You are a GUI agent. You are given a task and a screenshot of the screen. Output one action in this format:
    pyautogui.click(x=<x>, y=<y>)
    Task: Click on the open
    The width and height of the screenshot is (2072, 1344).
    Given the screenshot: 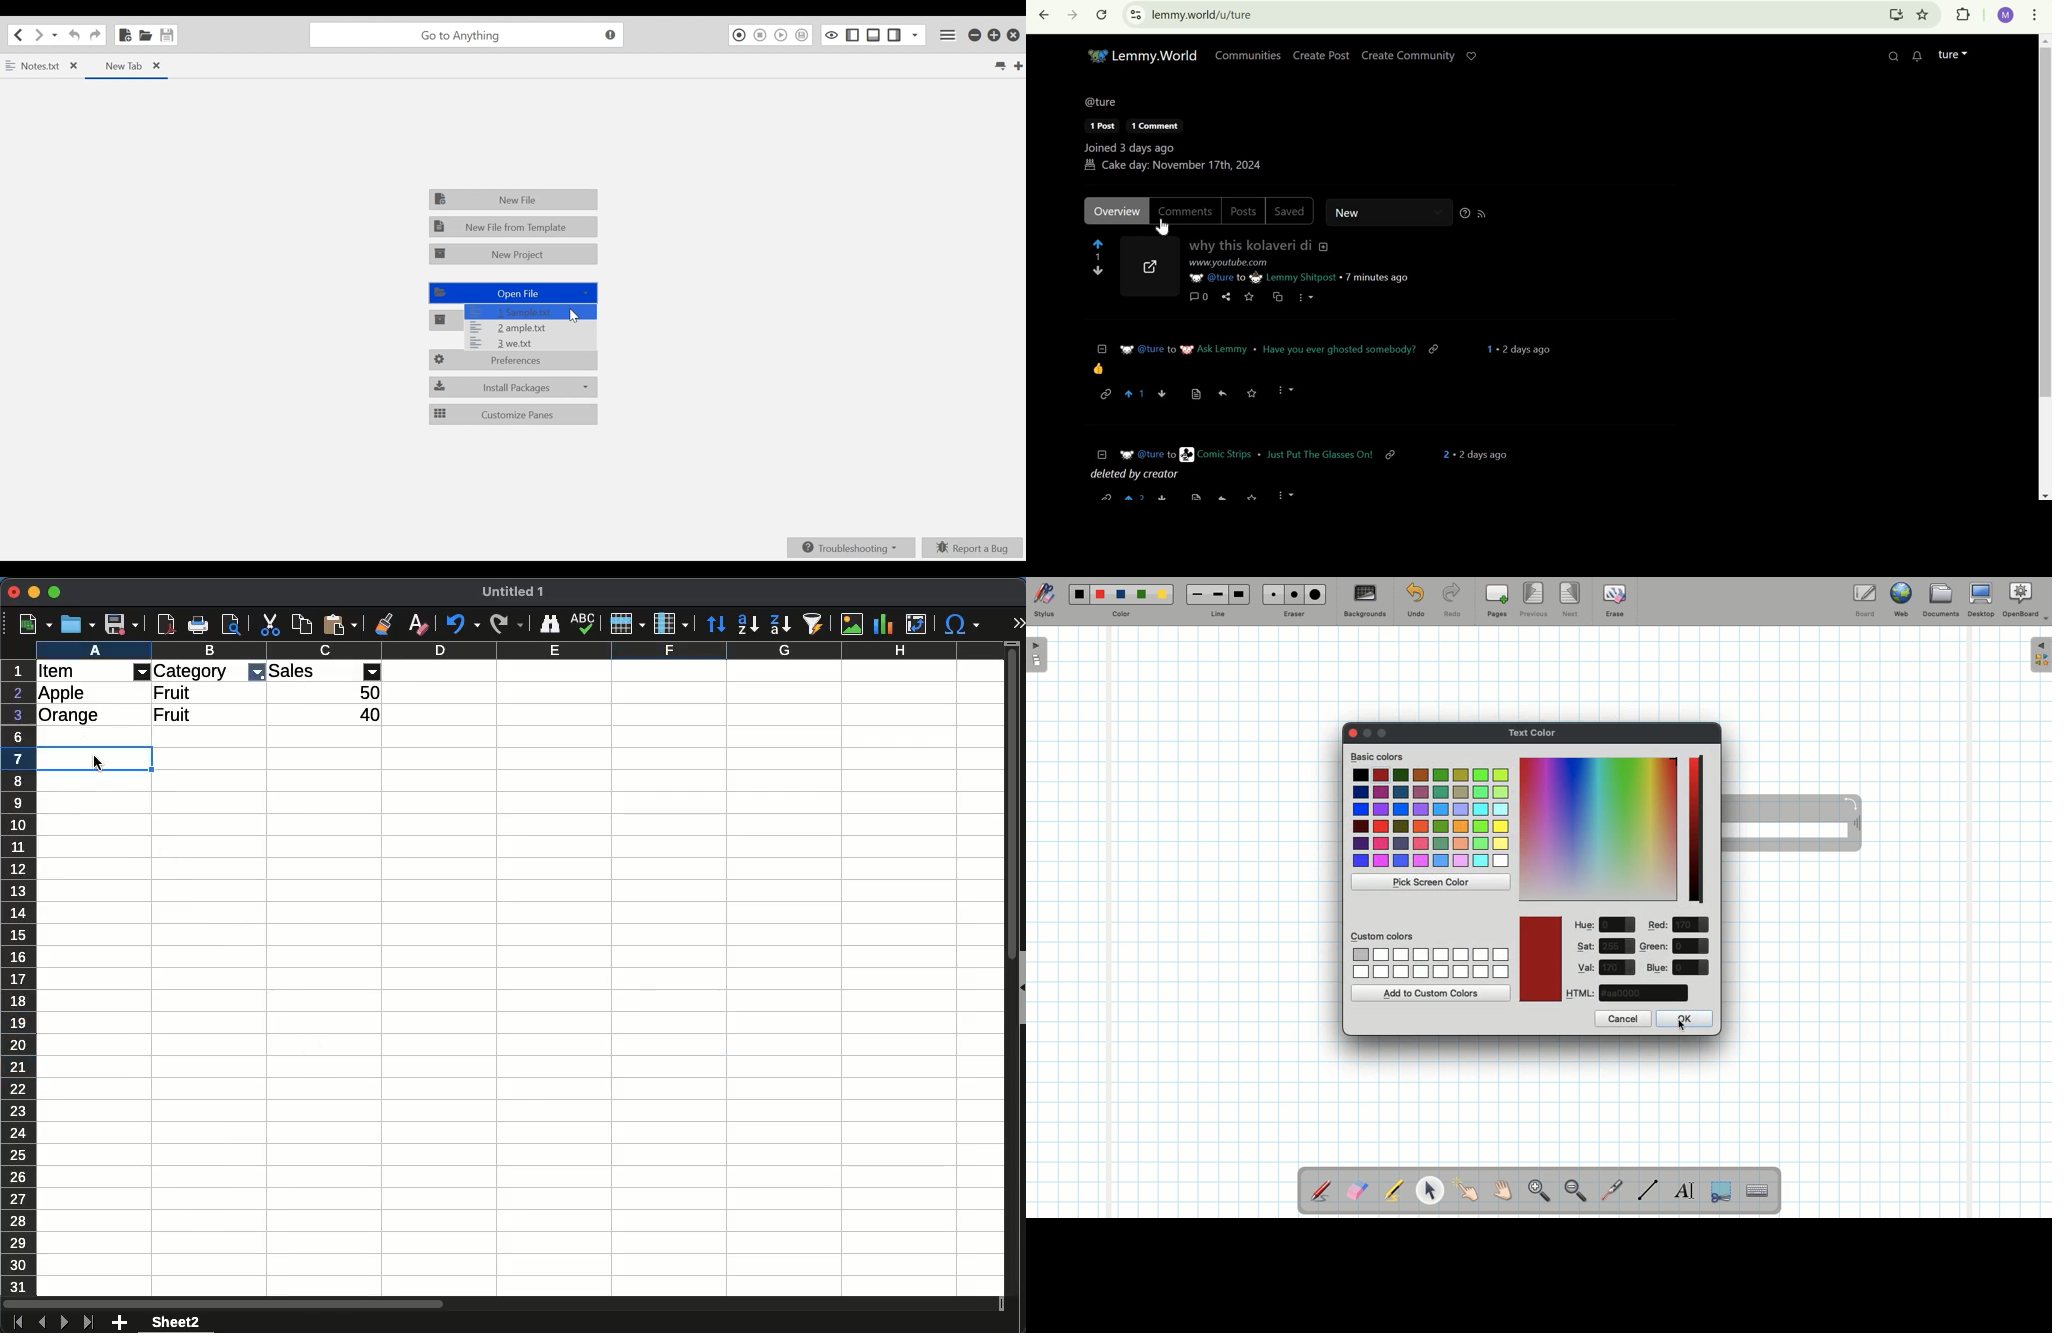 What is the action you would take?
    pyautogui.click(x=79, y=624)
    